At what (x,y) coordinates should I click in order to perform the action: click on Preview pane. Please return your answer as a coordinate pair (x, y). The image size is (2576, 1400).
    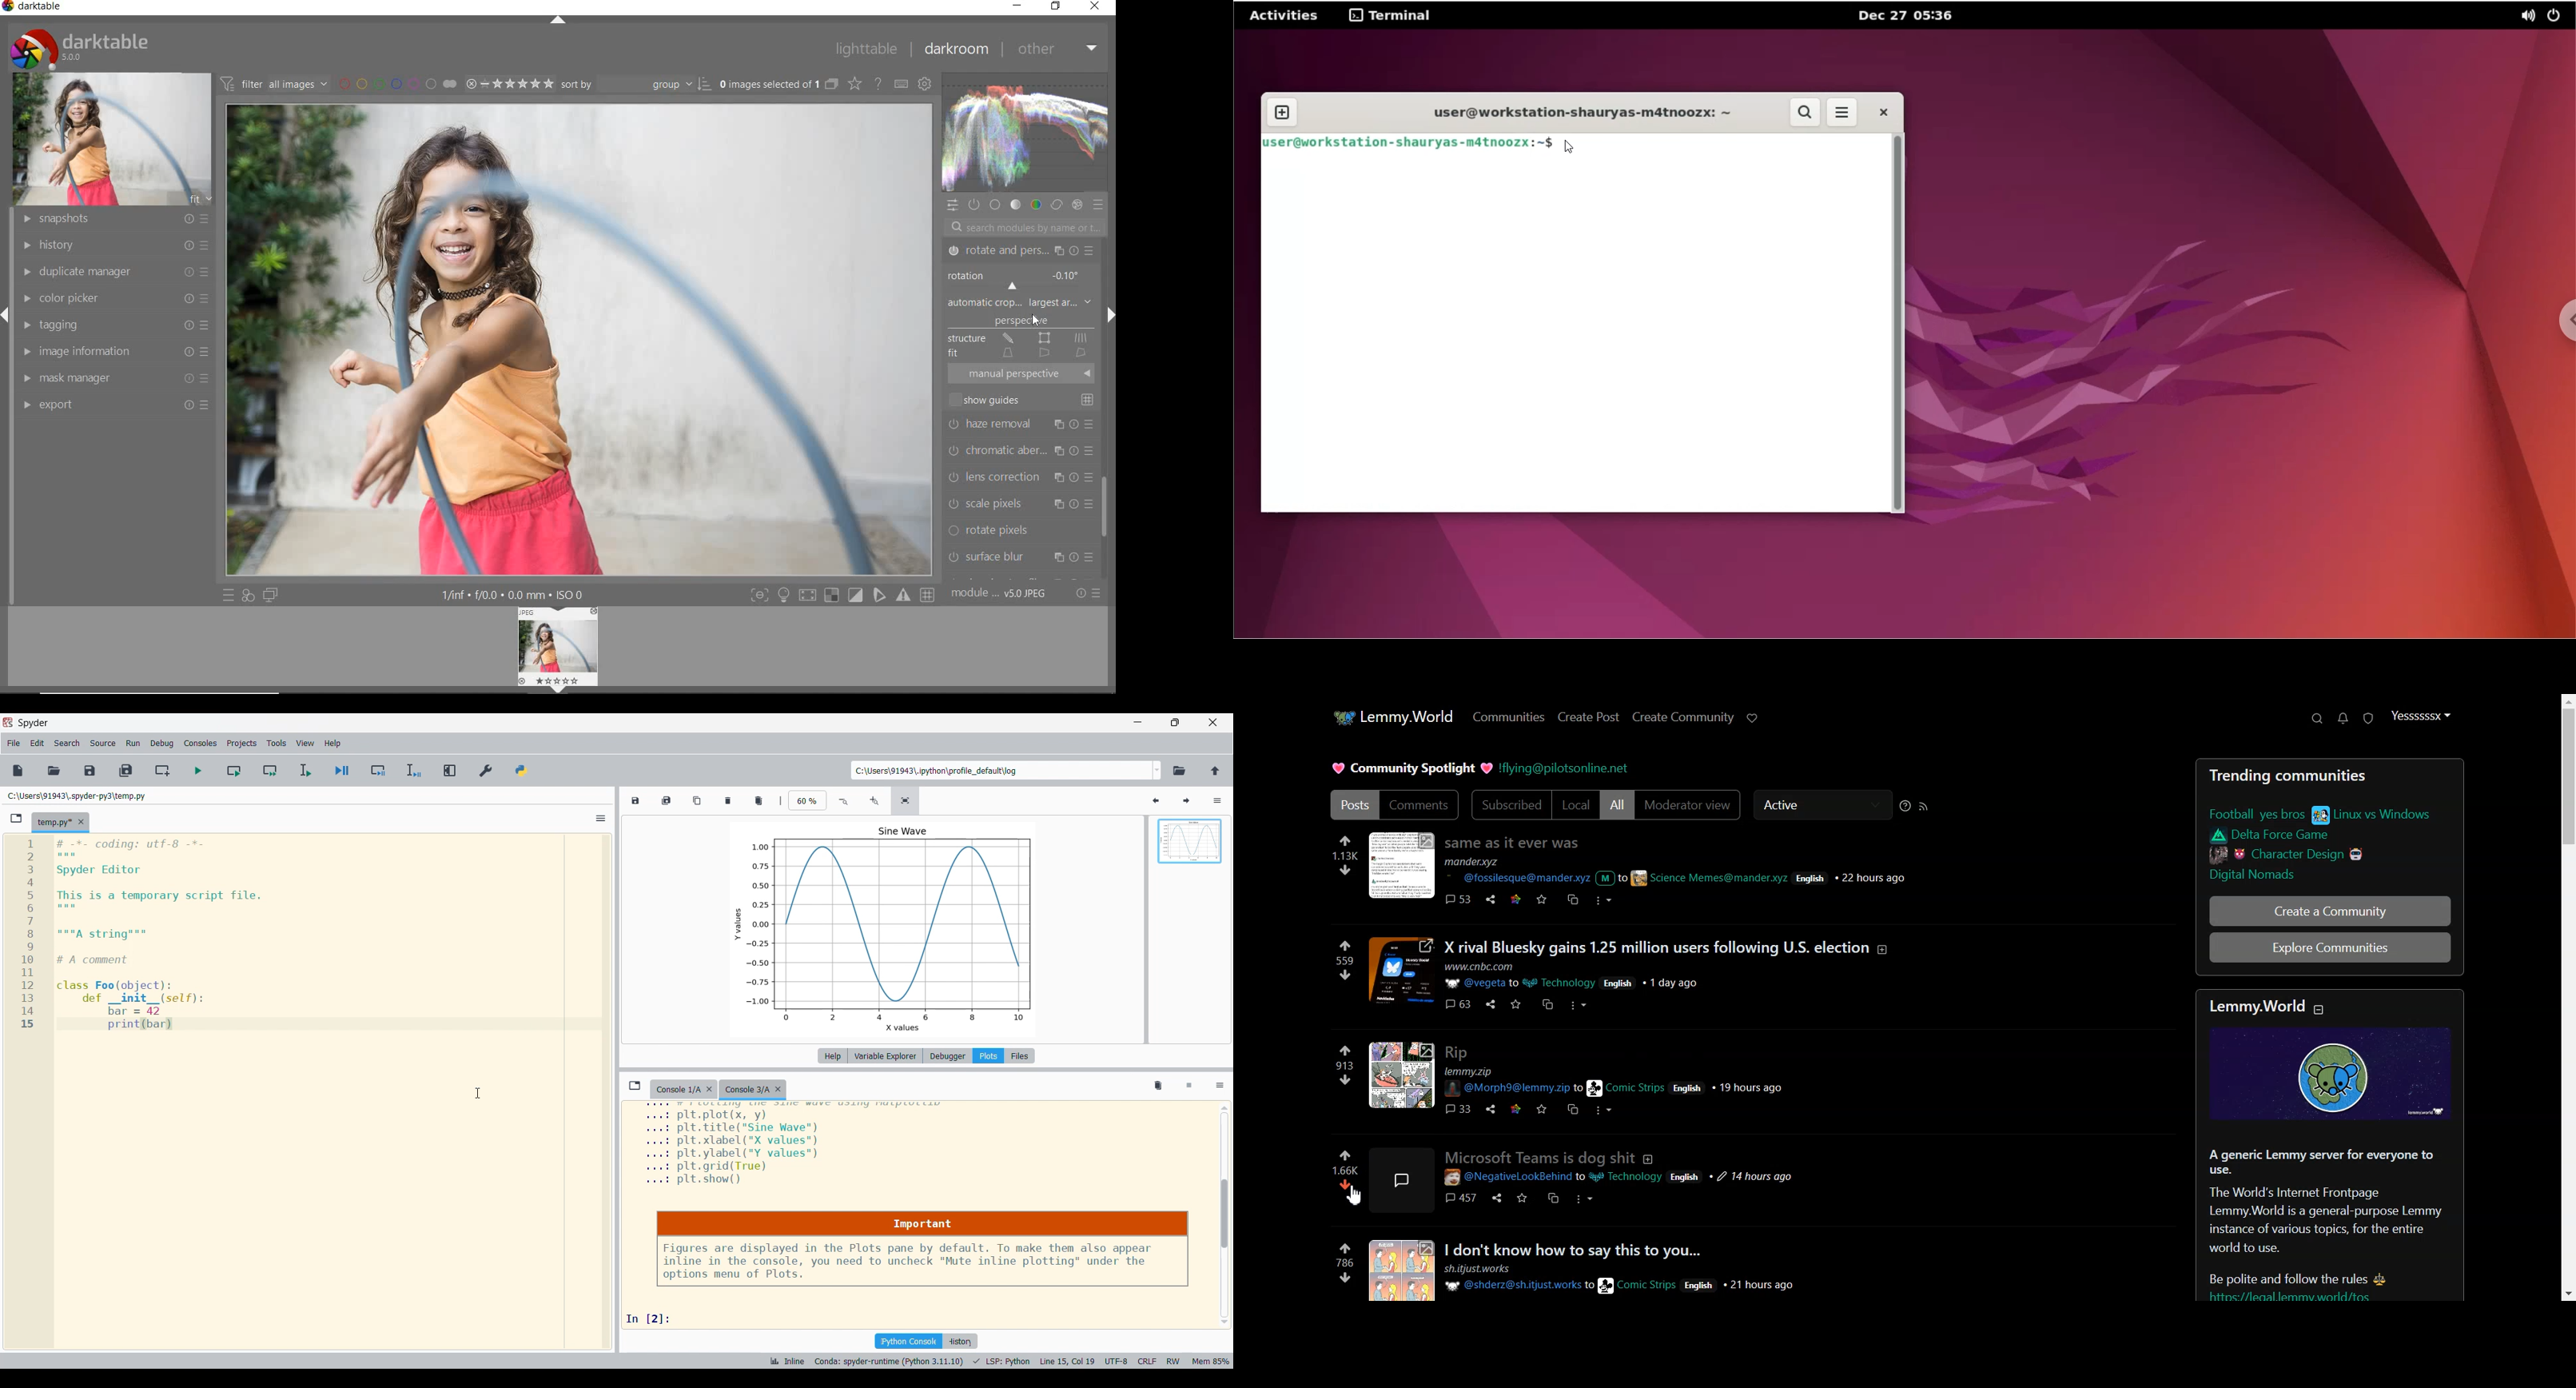
    Looking at the image, I should click on (1190, 852).